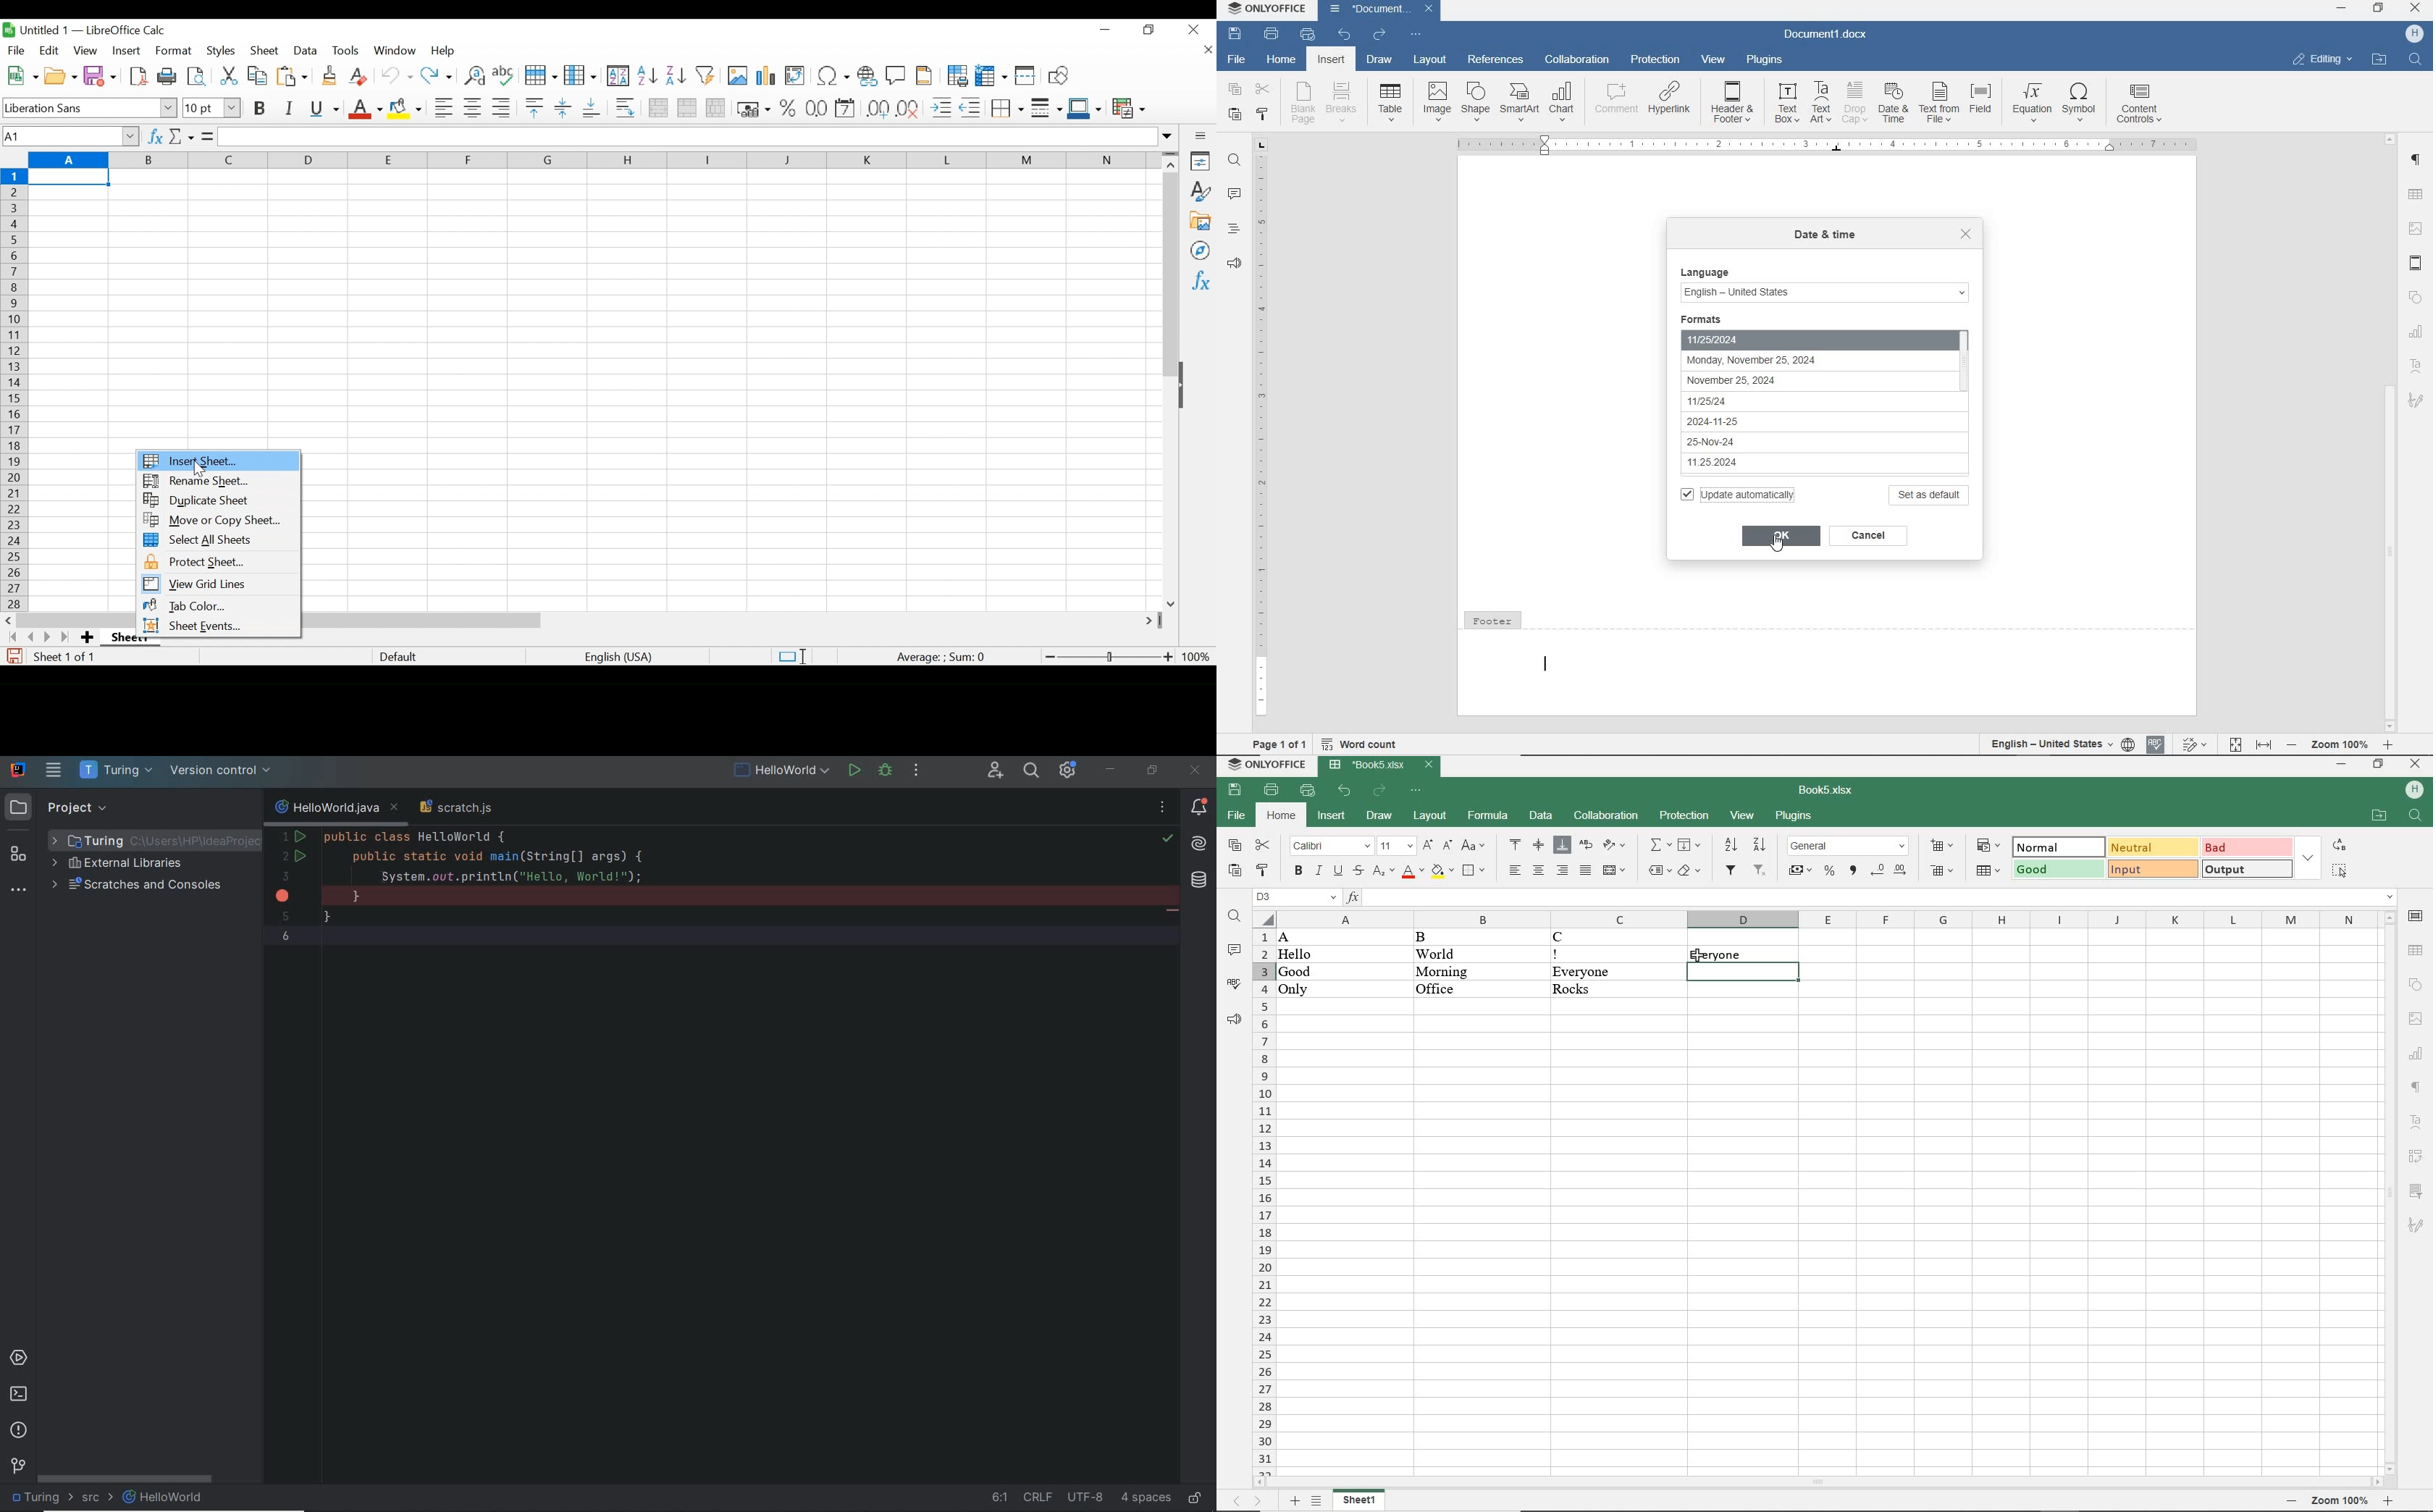 Image resolution: width=2436 pixels, height=1512 pixels. I want to click on drop cap, so click(1855, 102).